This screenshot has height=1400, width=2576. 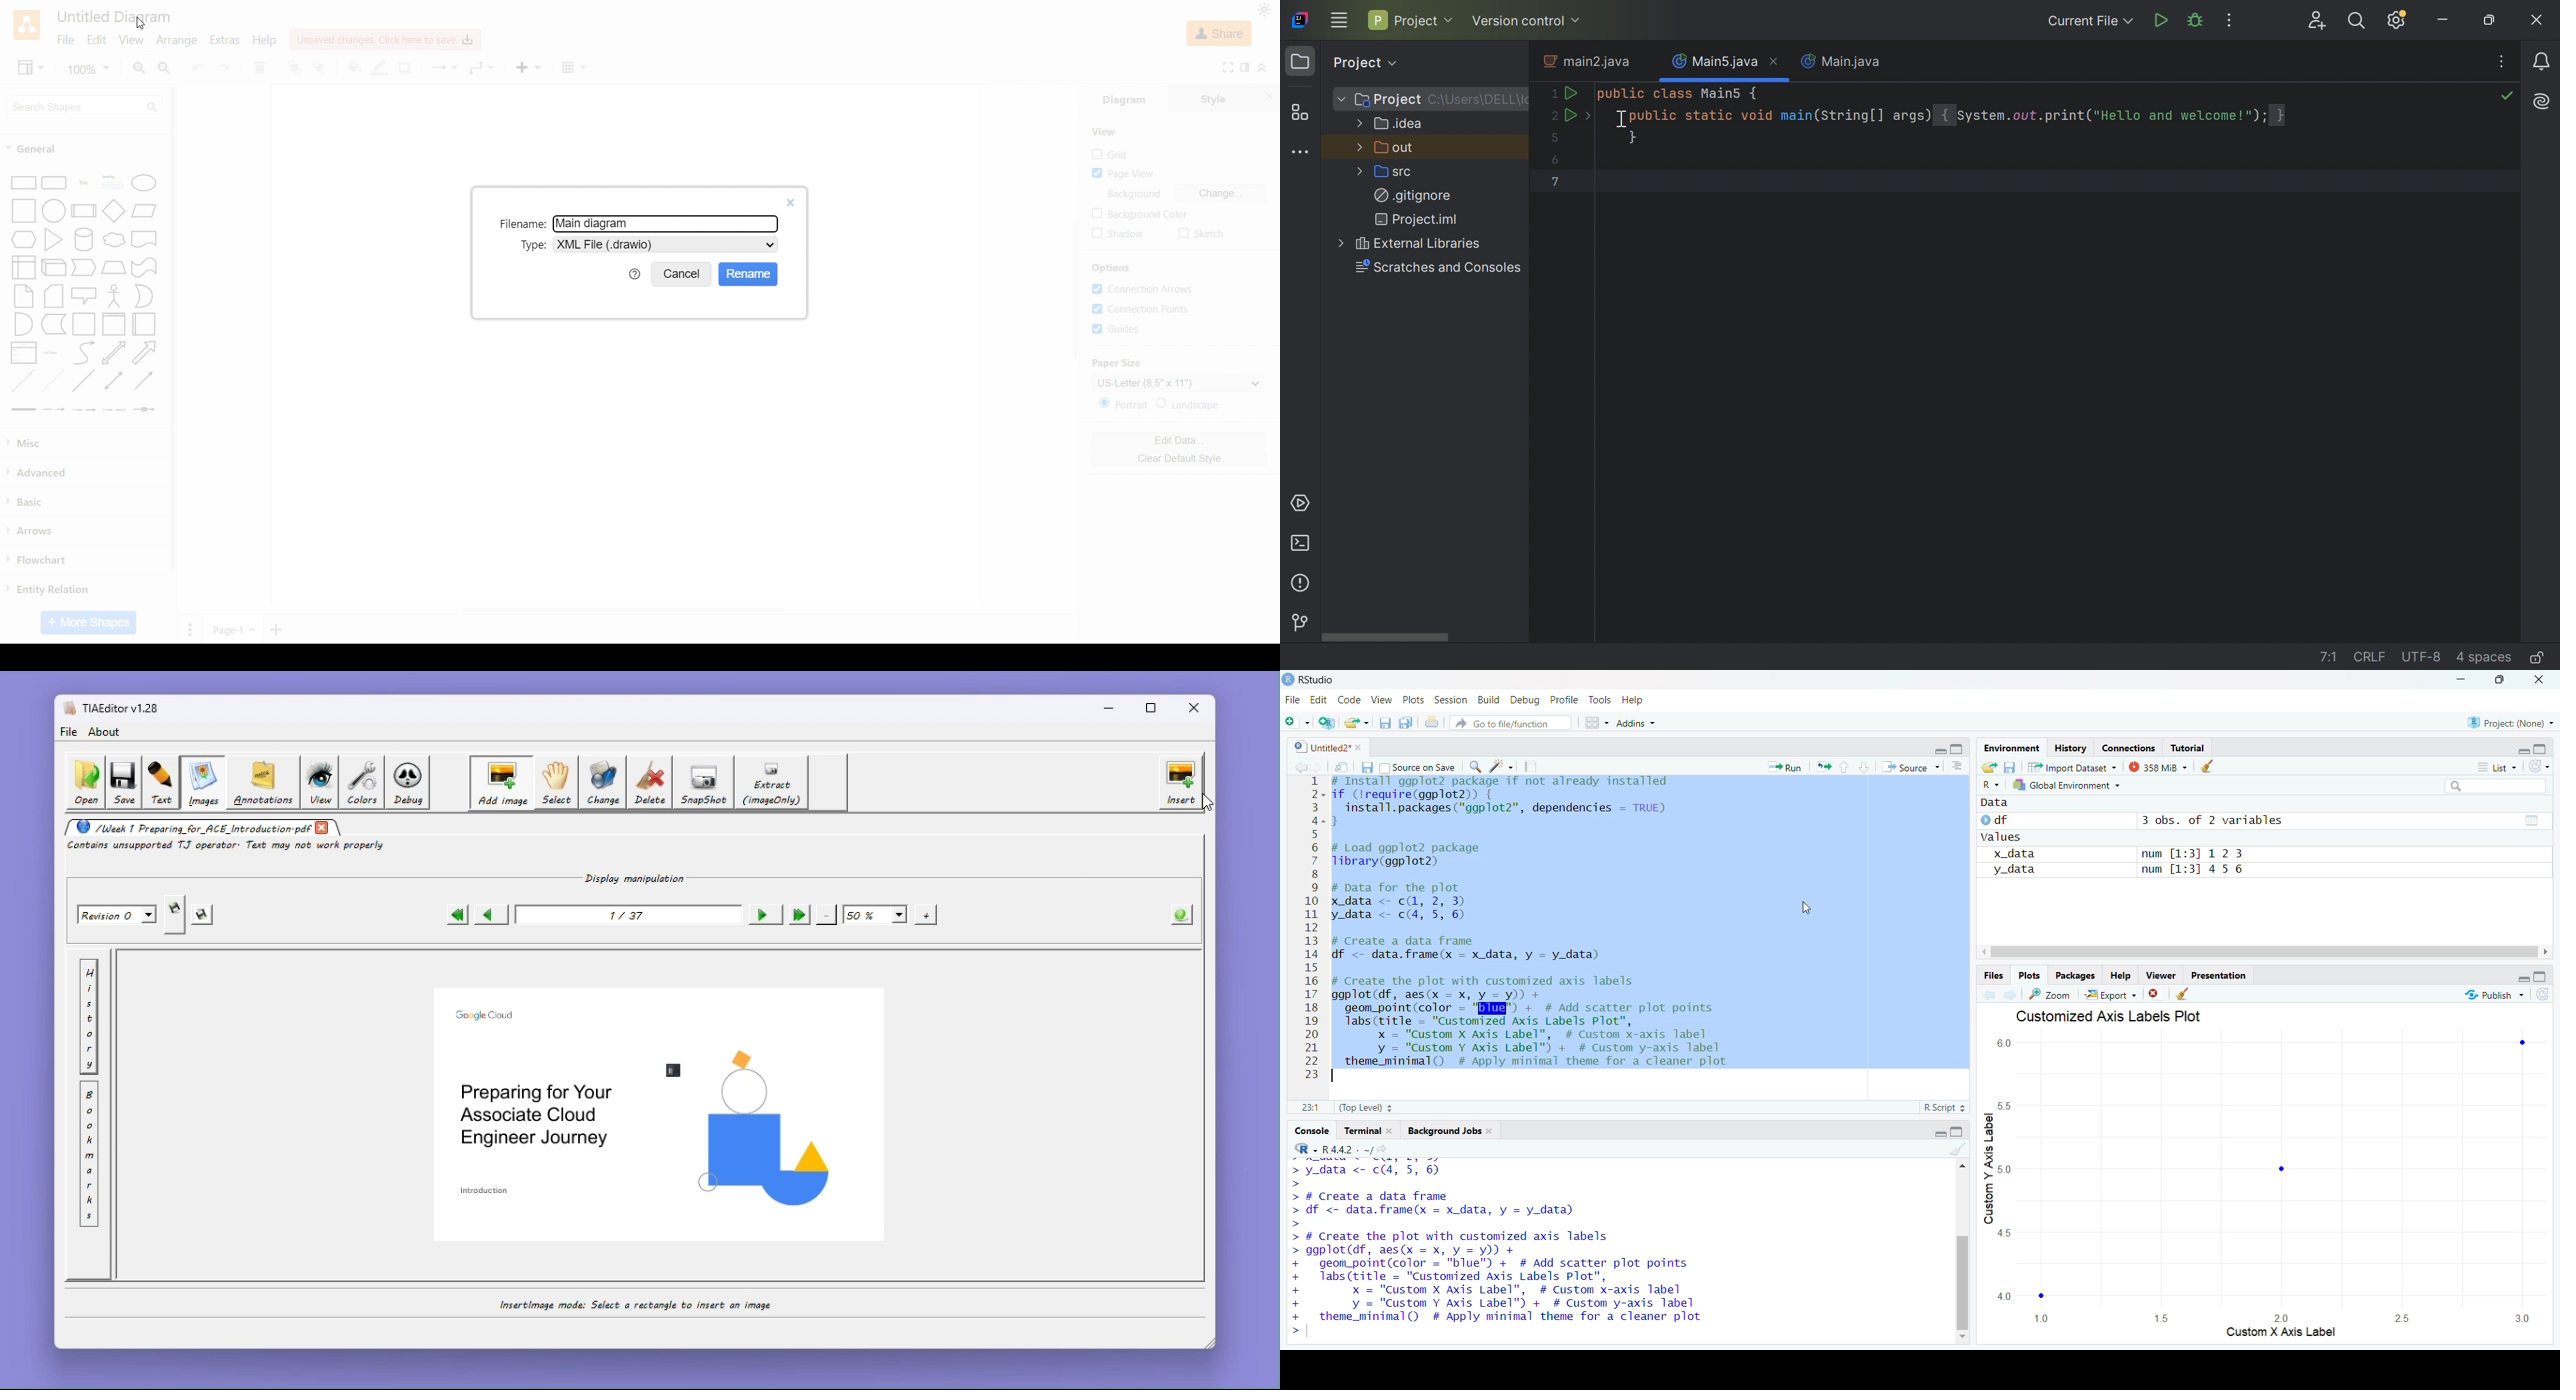 What do you see at coordinates (407, 68) in the screenshot?
I see `Shadow ` at bounding box center [407, 68].